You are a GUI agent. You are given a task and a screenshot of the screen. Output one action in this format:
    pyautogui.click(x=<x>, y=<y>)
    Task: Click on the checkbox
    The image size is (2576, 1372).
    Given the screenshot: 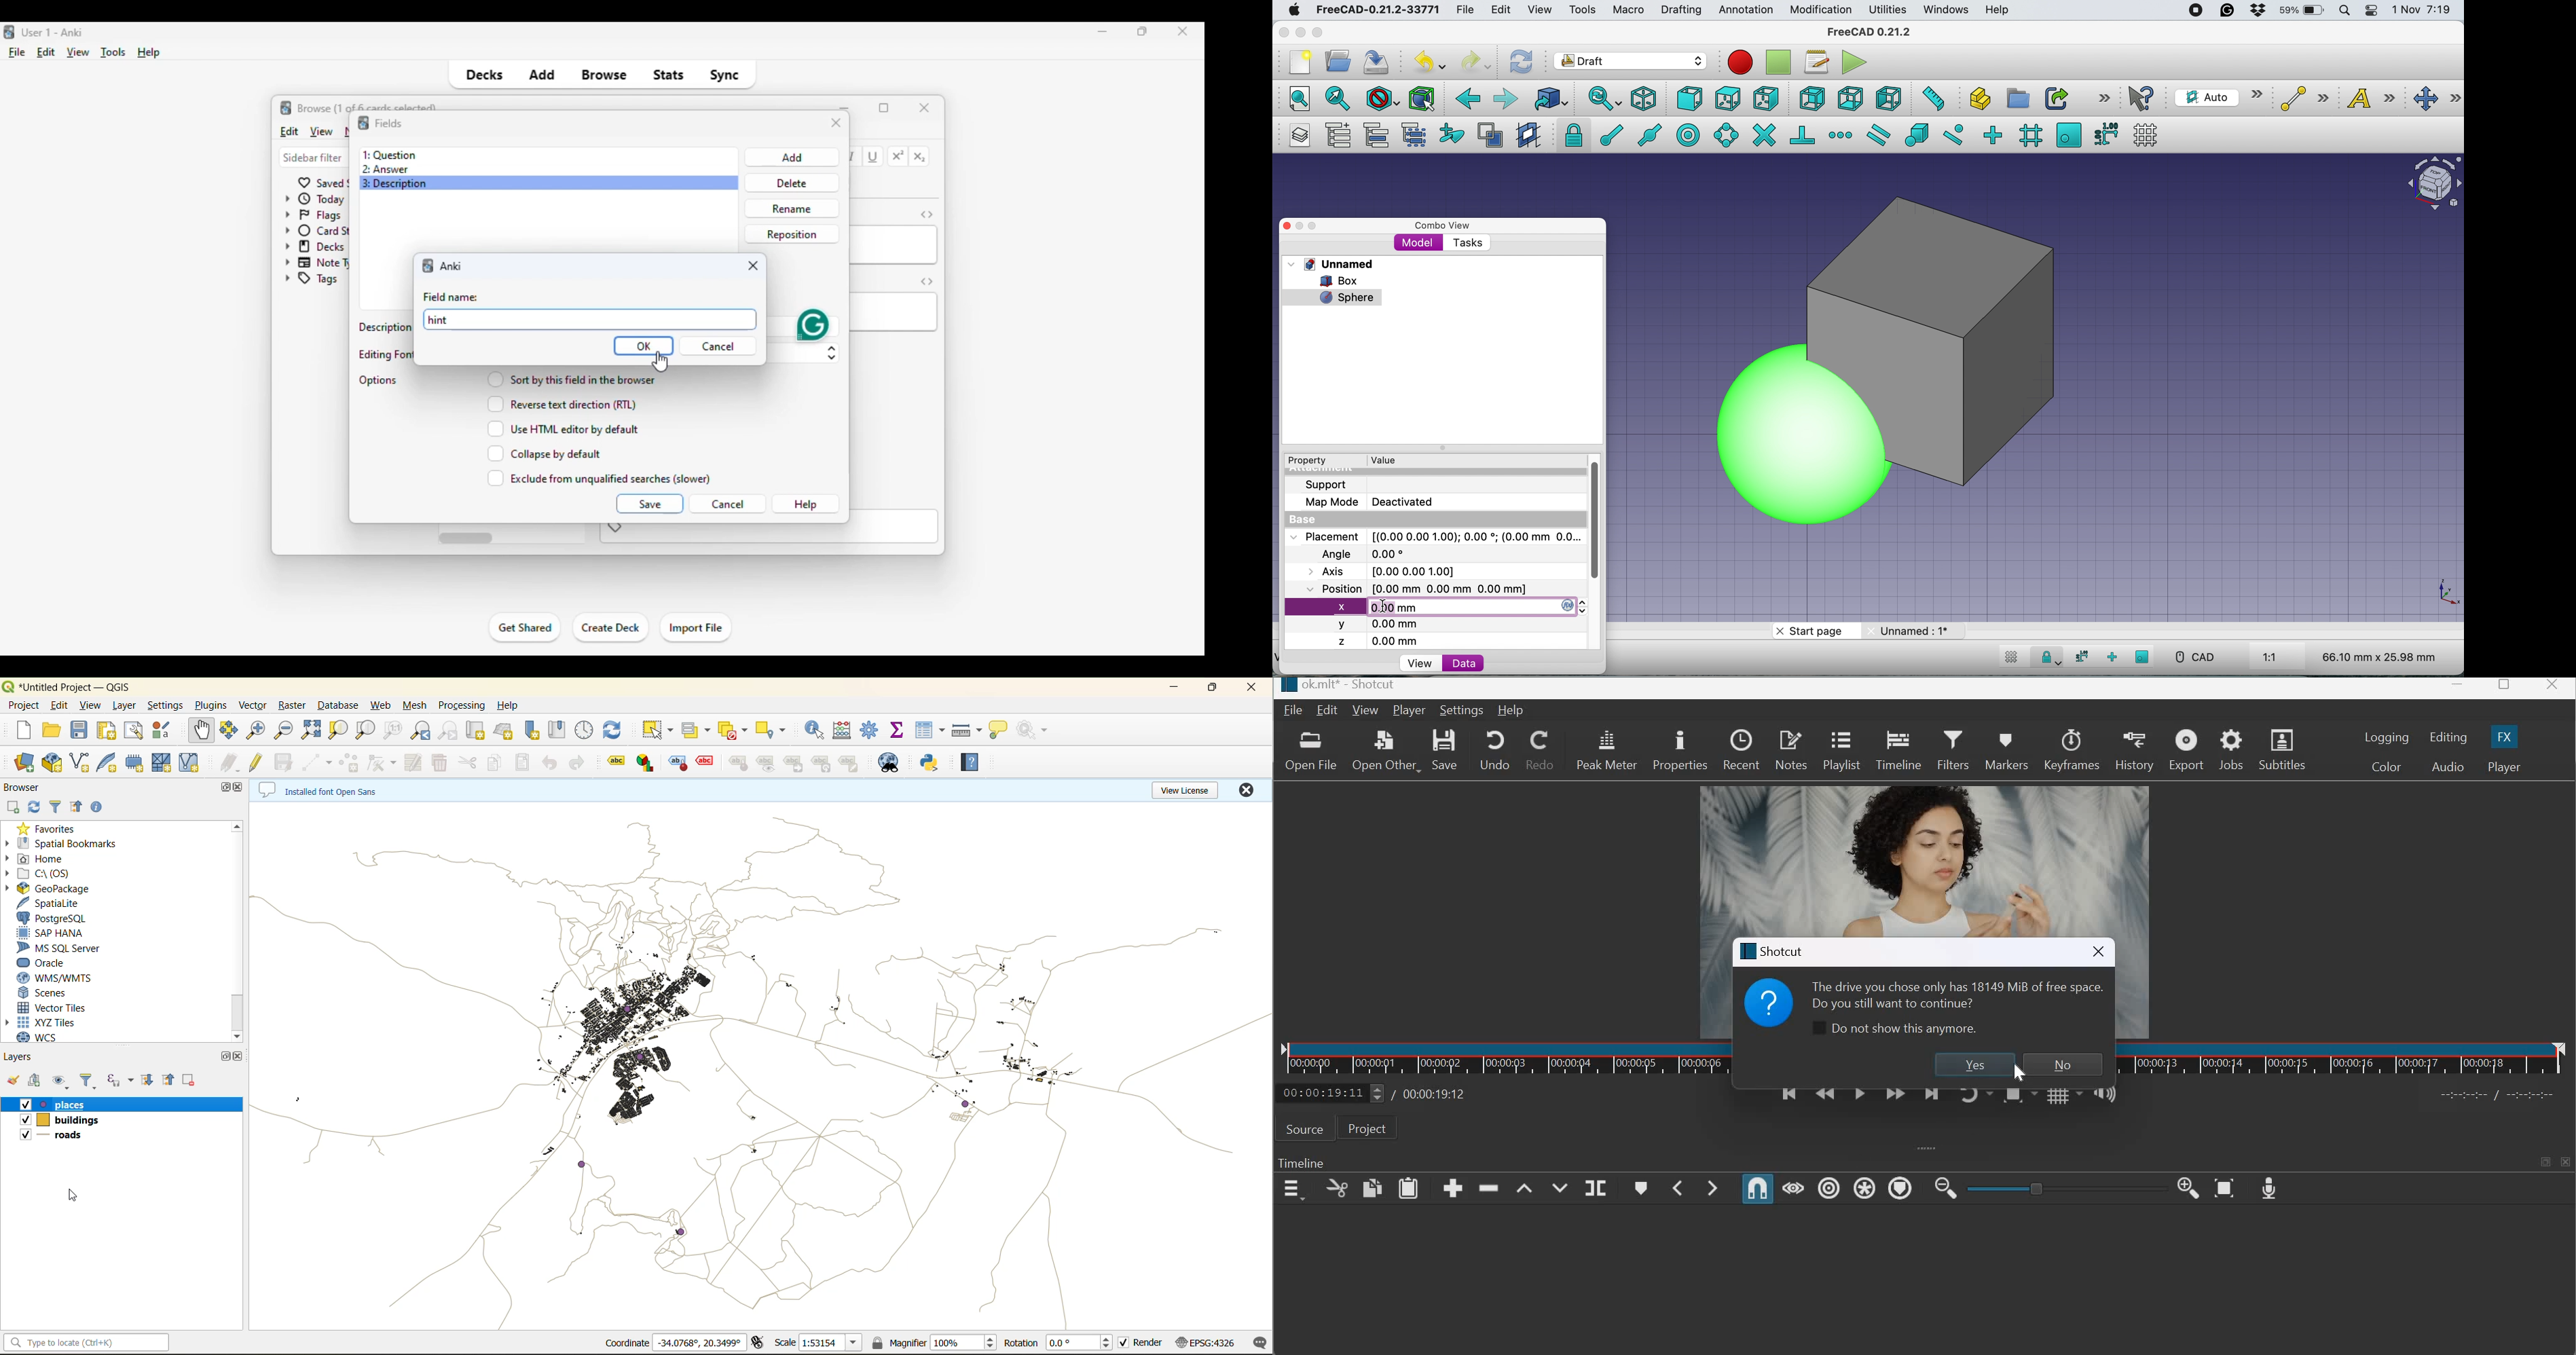 What is the action you would take?
    pyautogui.click(x=25, y=1134)
    